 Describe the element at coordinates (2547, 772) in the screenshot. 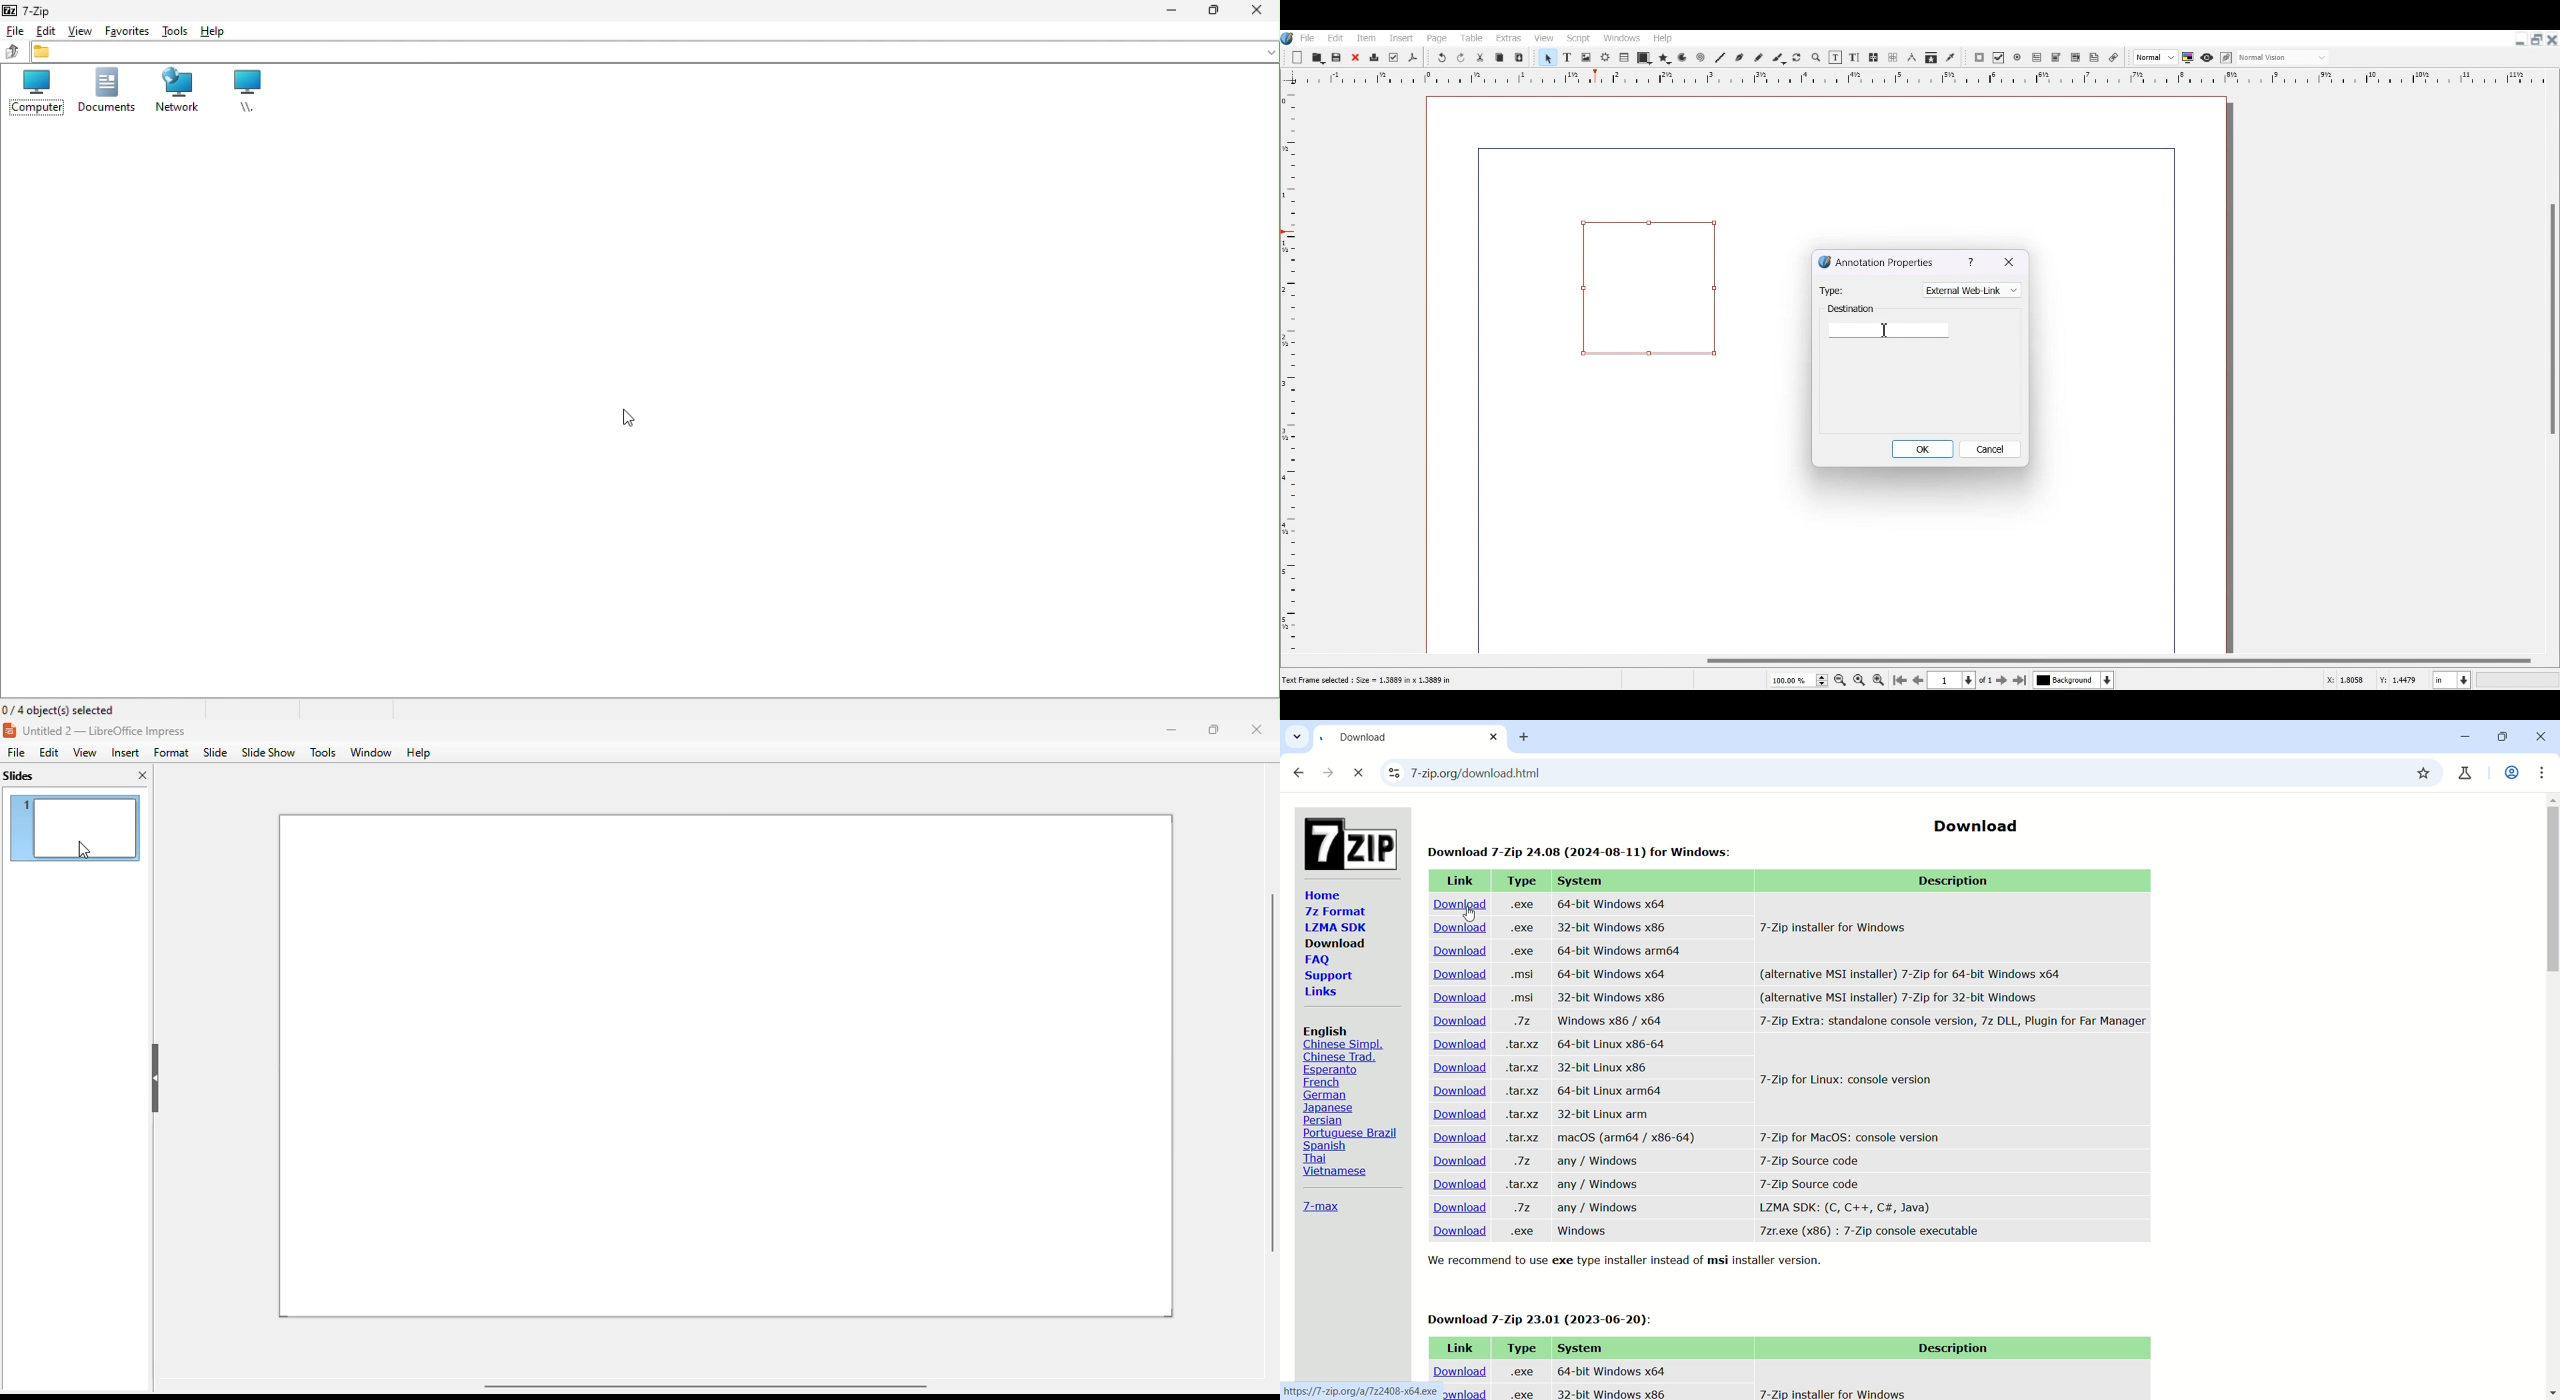

I see `customize and control chromium` at that location.